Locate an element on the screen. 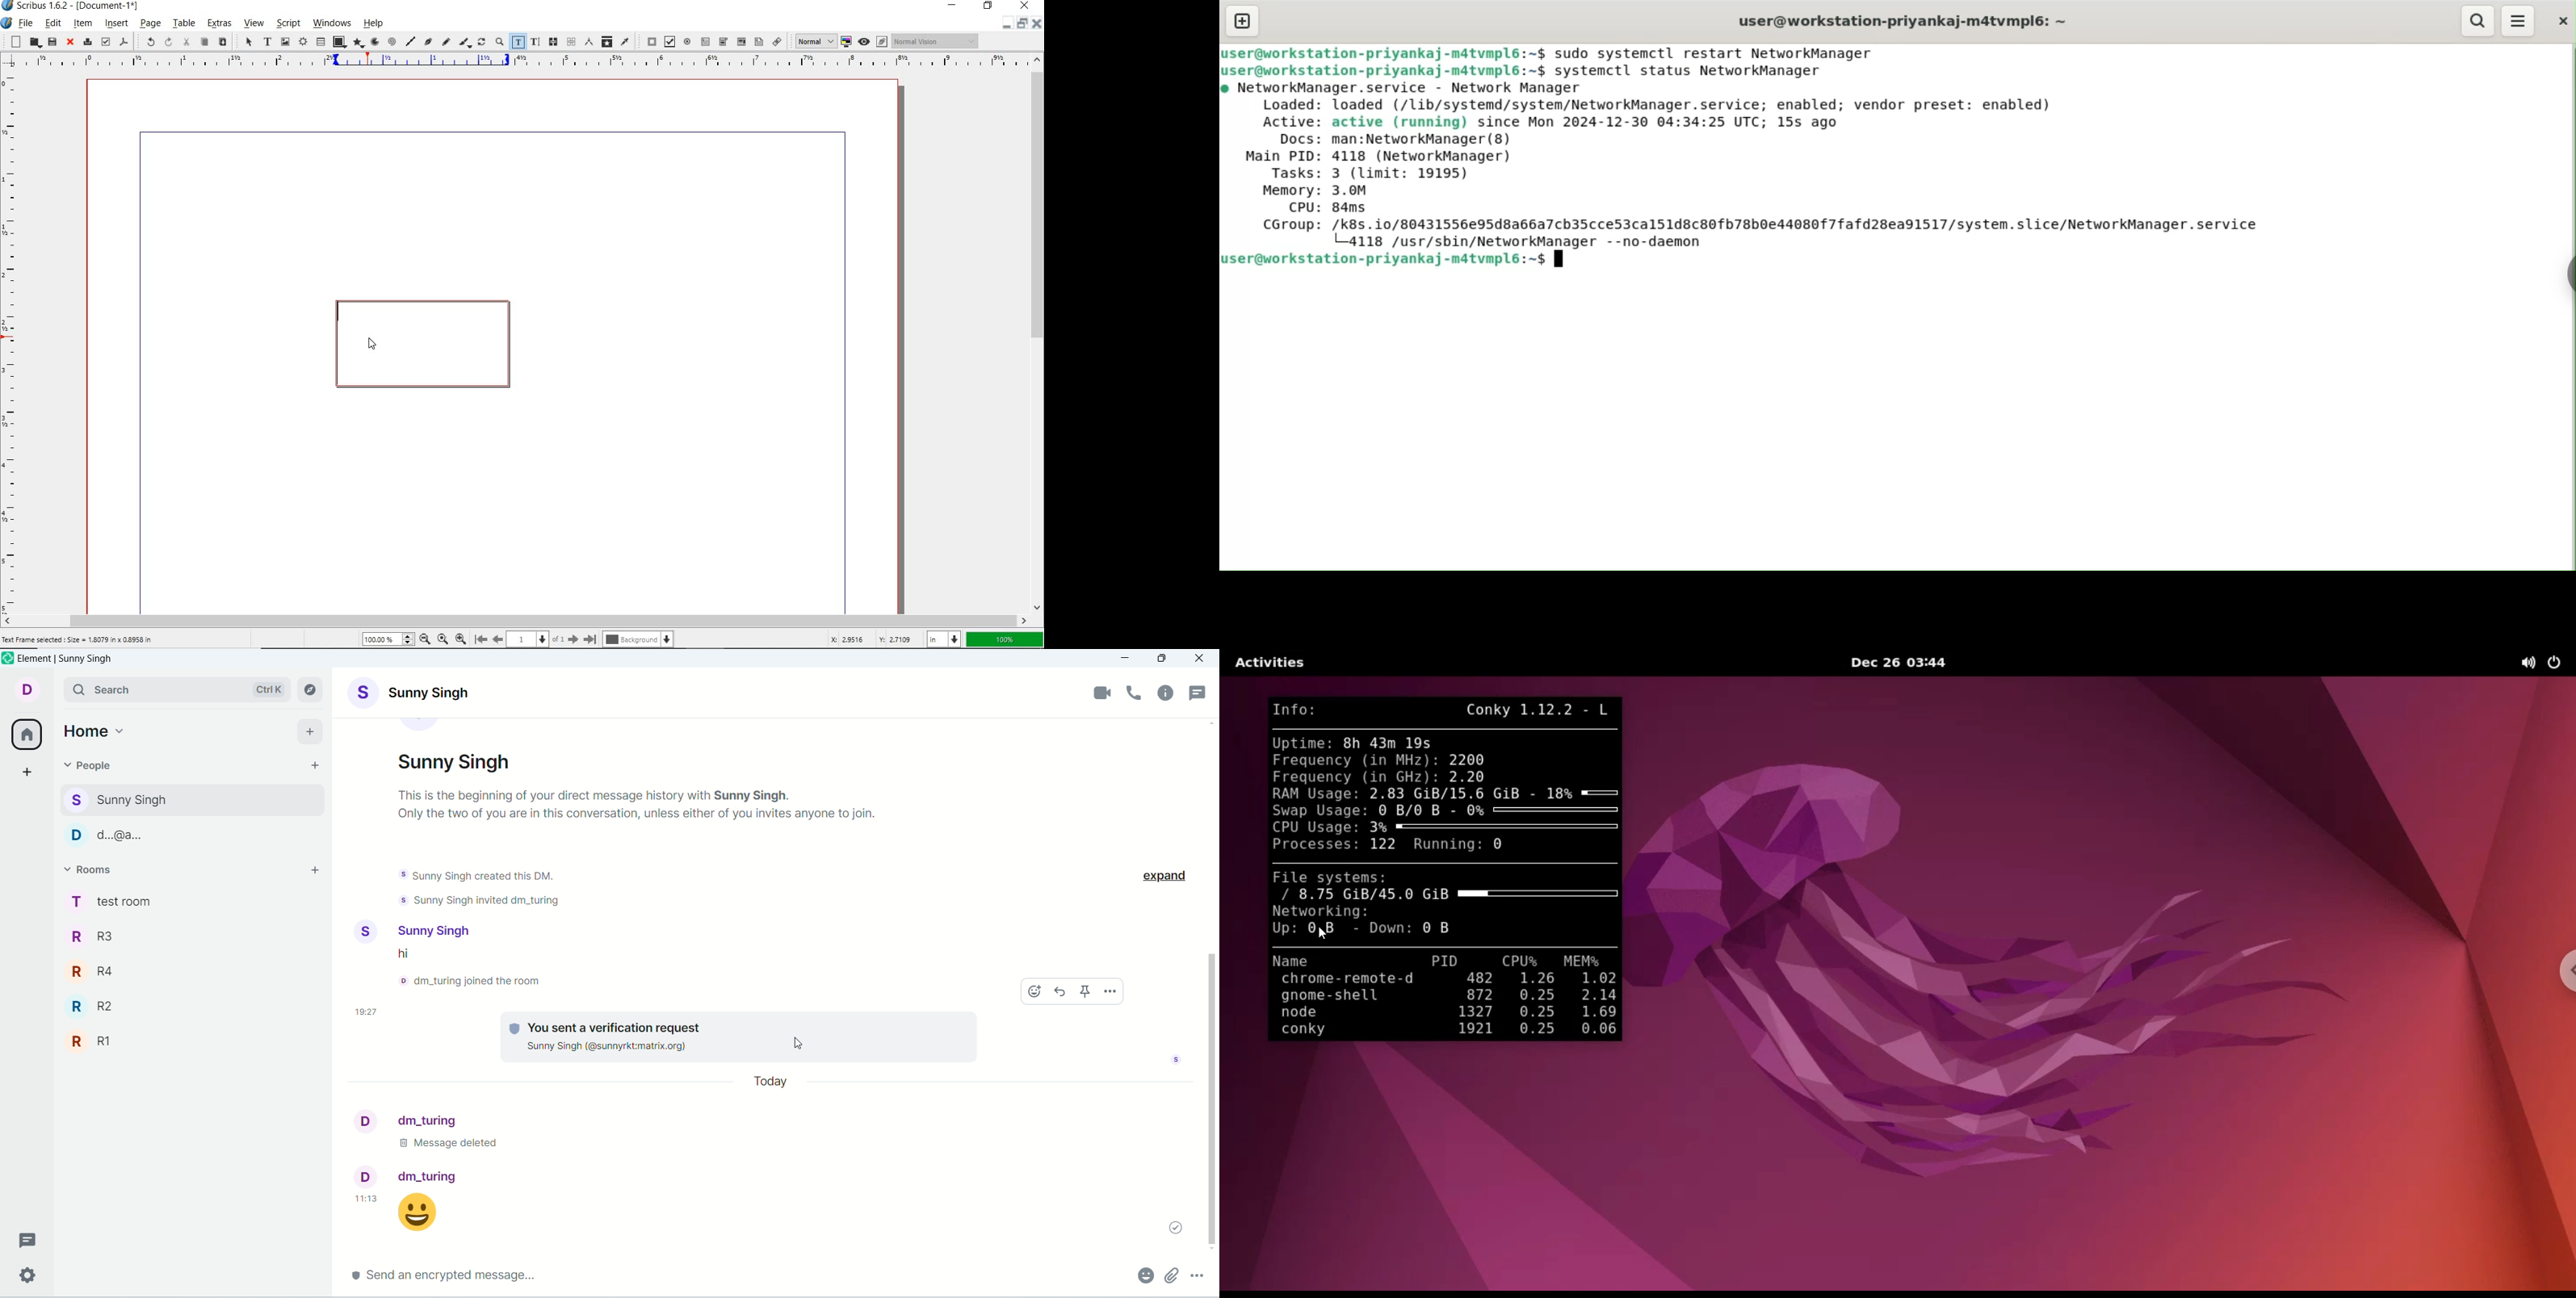  rotate item is located at coordinates (482, 43).